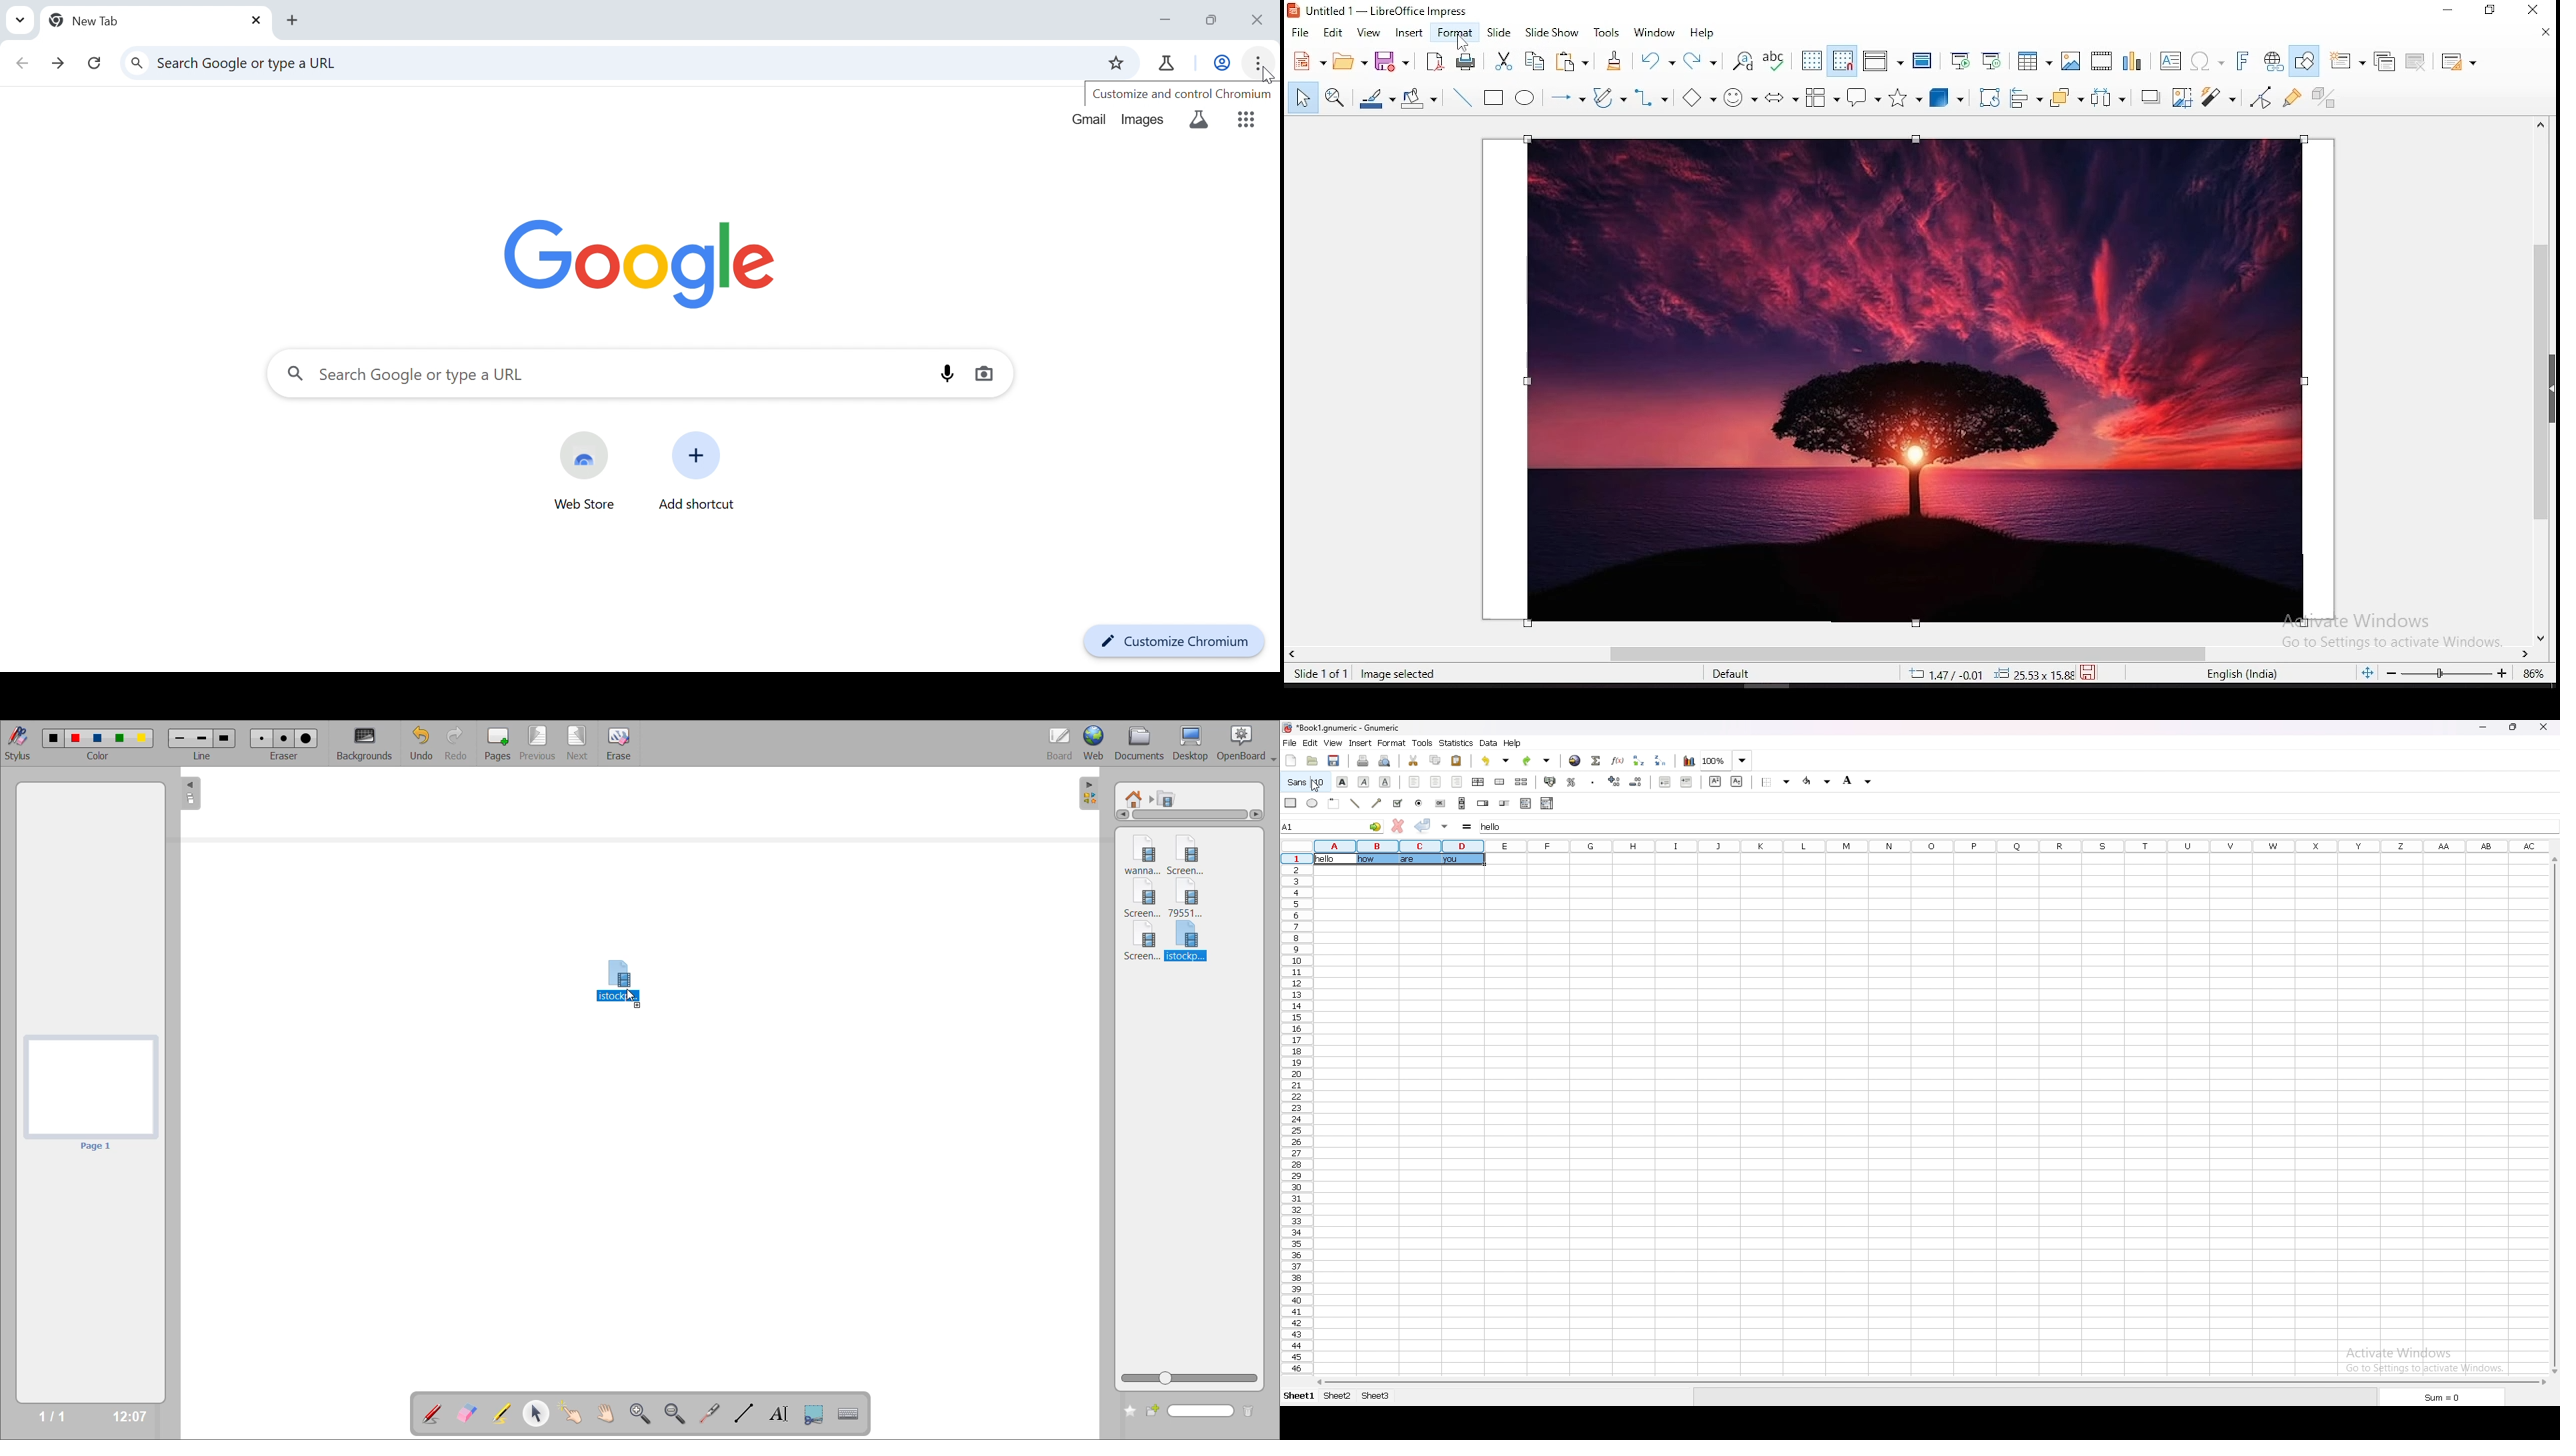  Describe the element at coordinates (1737, 677) in the screenshot. I see `default` at that location.